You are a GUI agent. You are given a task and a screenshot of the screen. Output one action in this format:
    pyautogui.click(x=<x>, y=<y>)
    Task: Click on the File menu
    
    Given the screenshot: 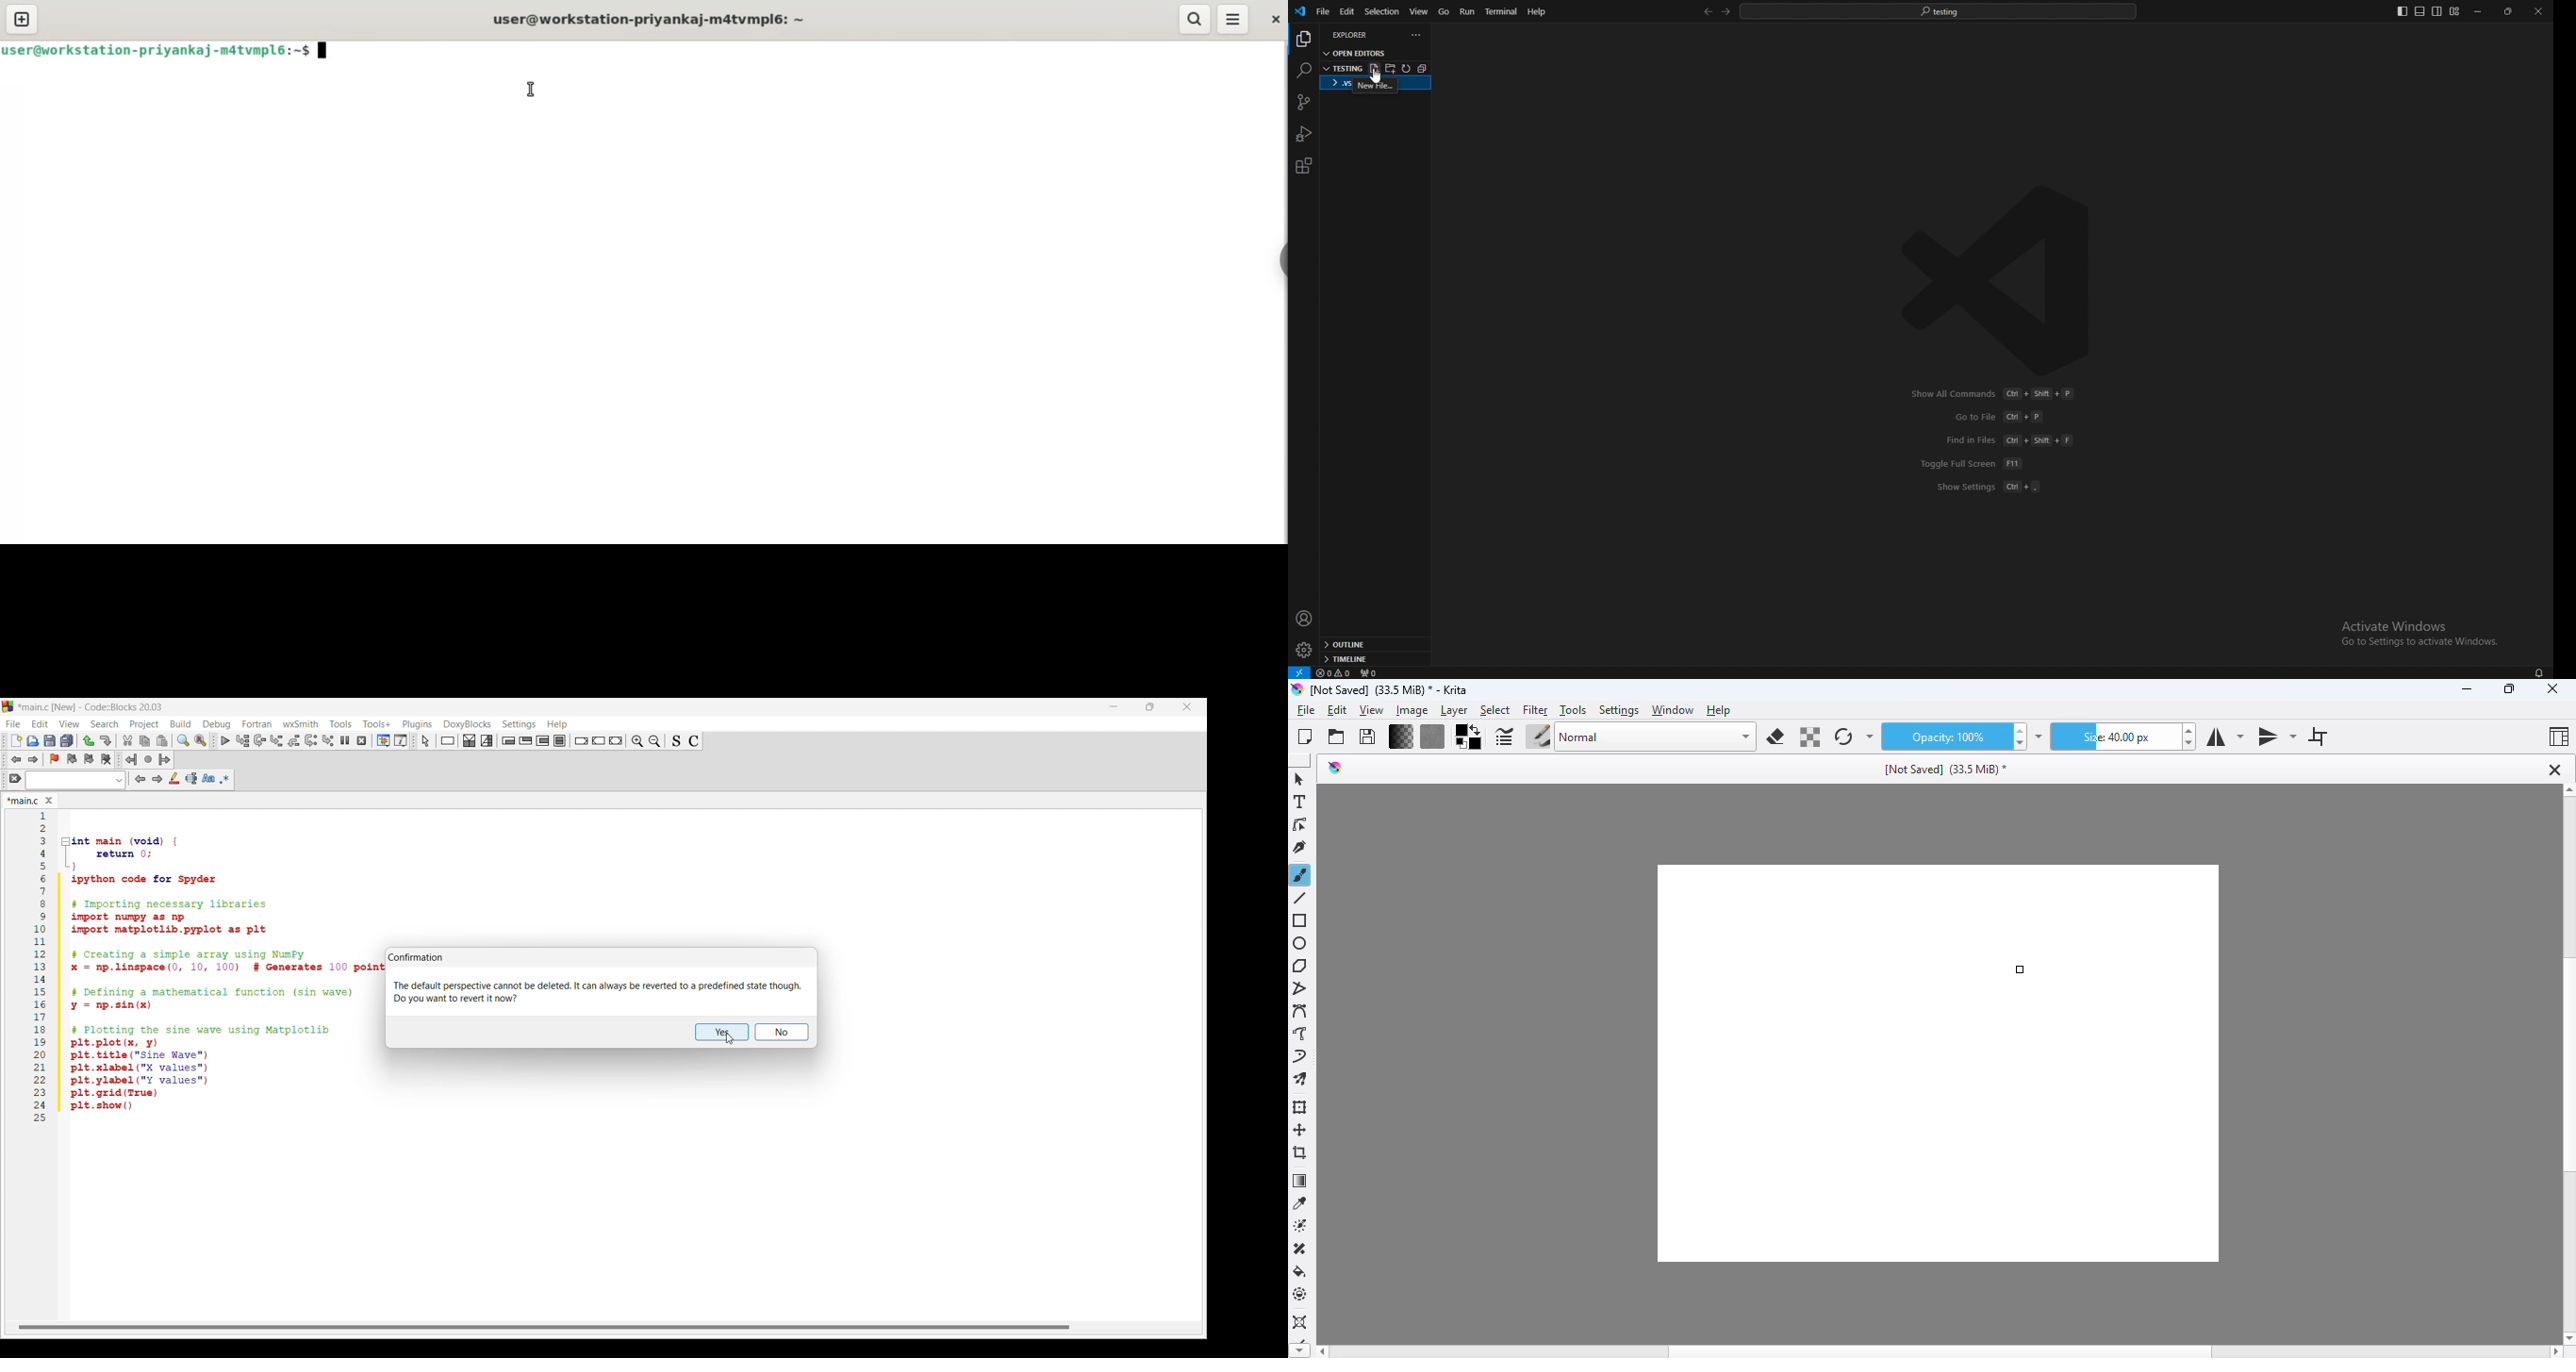 What is the action you would take?
    pyautogui.click(x=13, y=724)
    